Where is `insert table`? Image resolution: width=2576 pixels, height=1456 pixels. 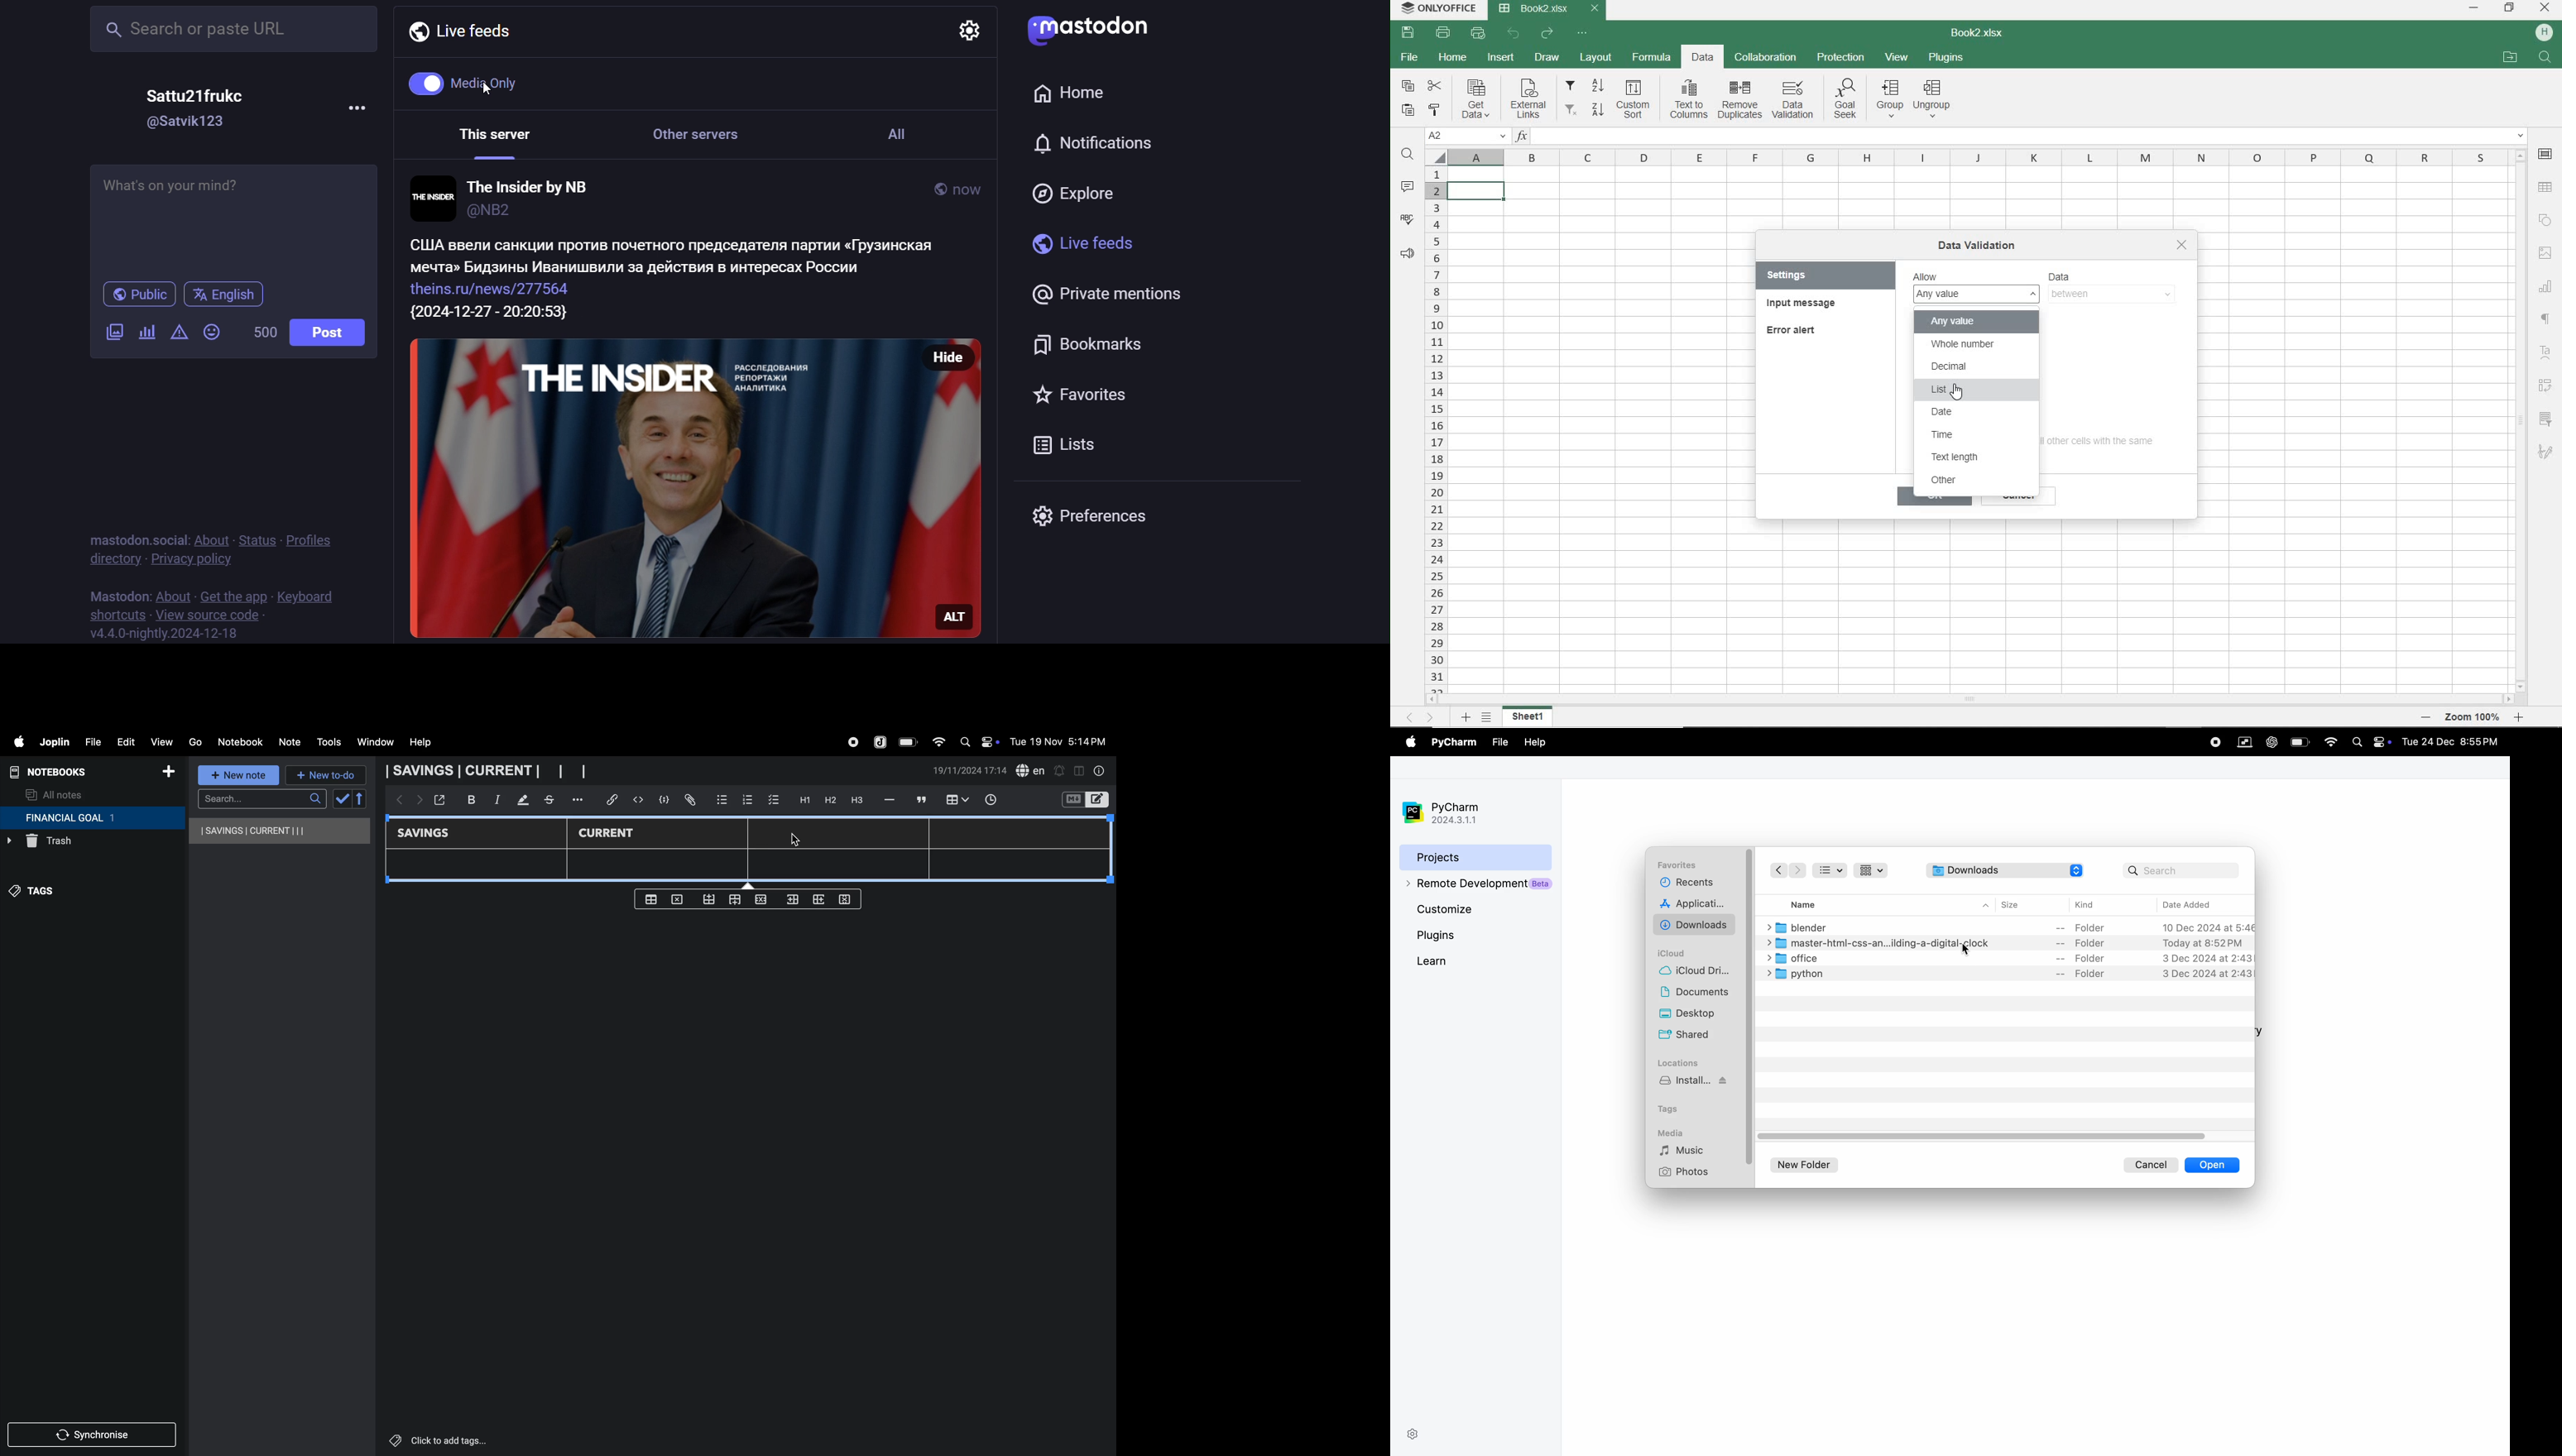 insert table is located at coordinates (956, 801).